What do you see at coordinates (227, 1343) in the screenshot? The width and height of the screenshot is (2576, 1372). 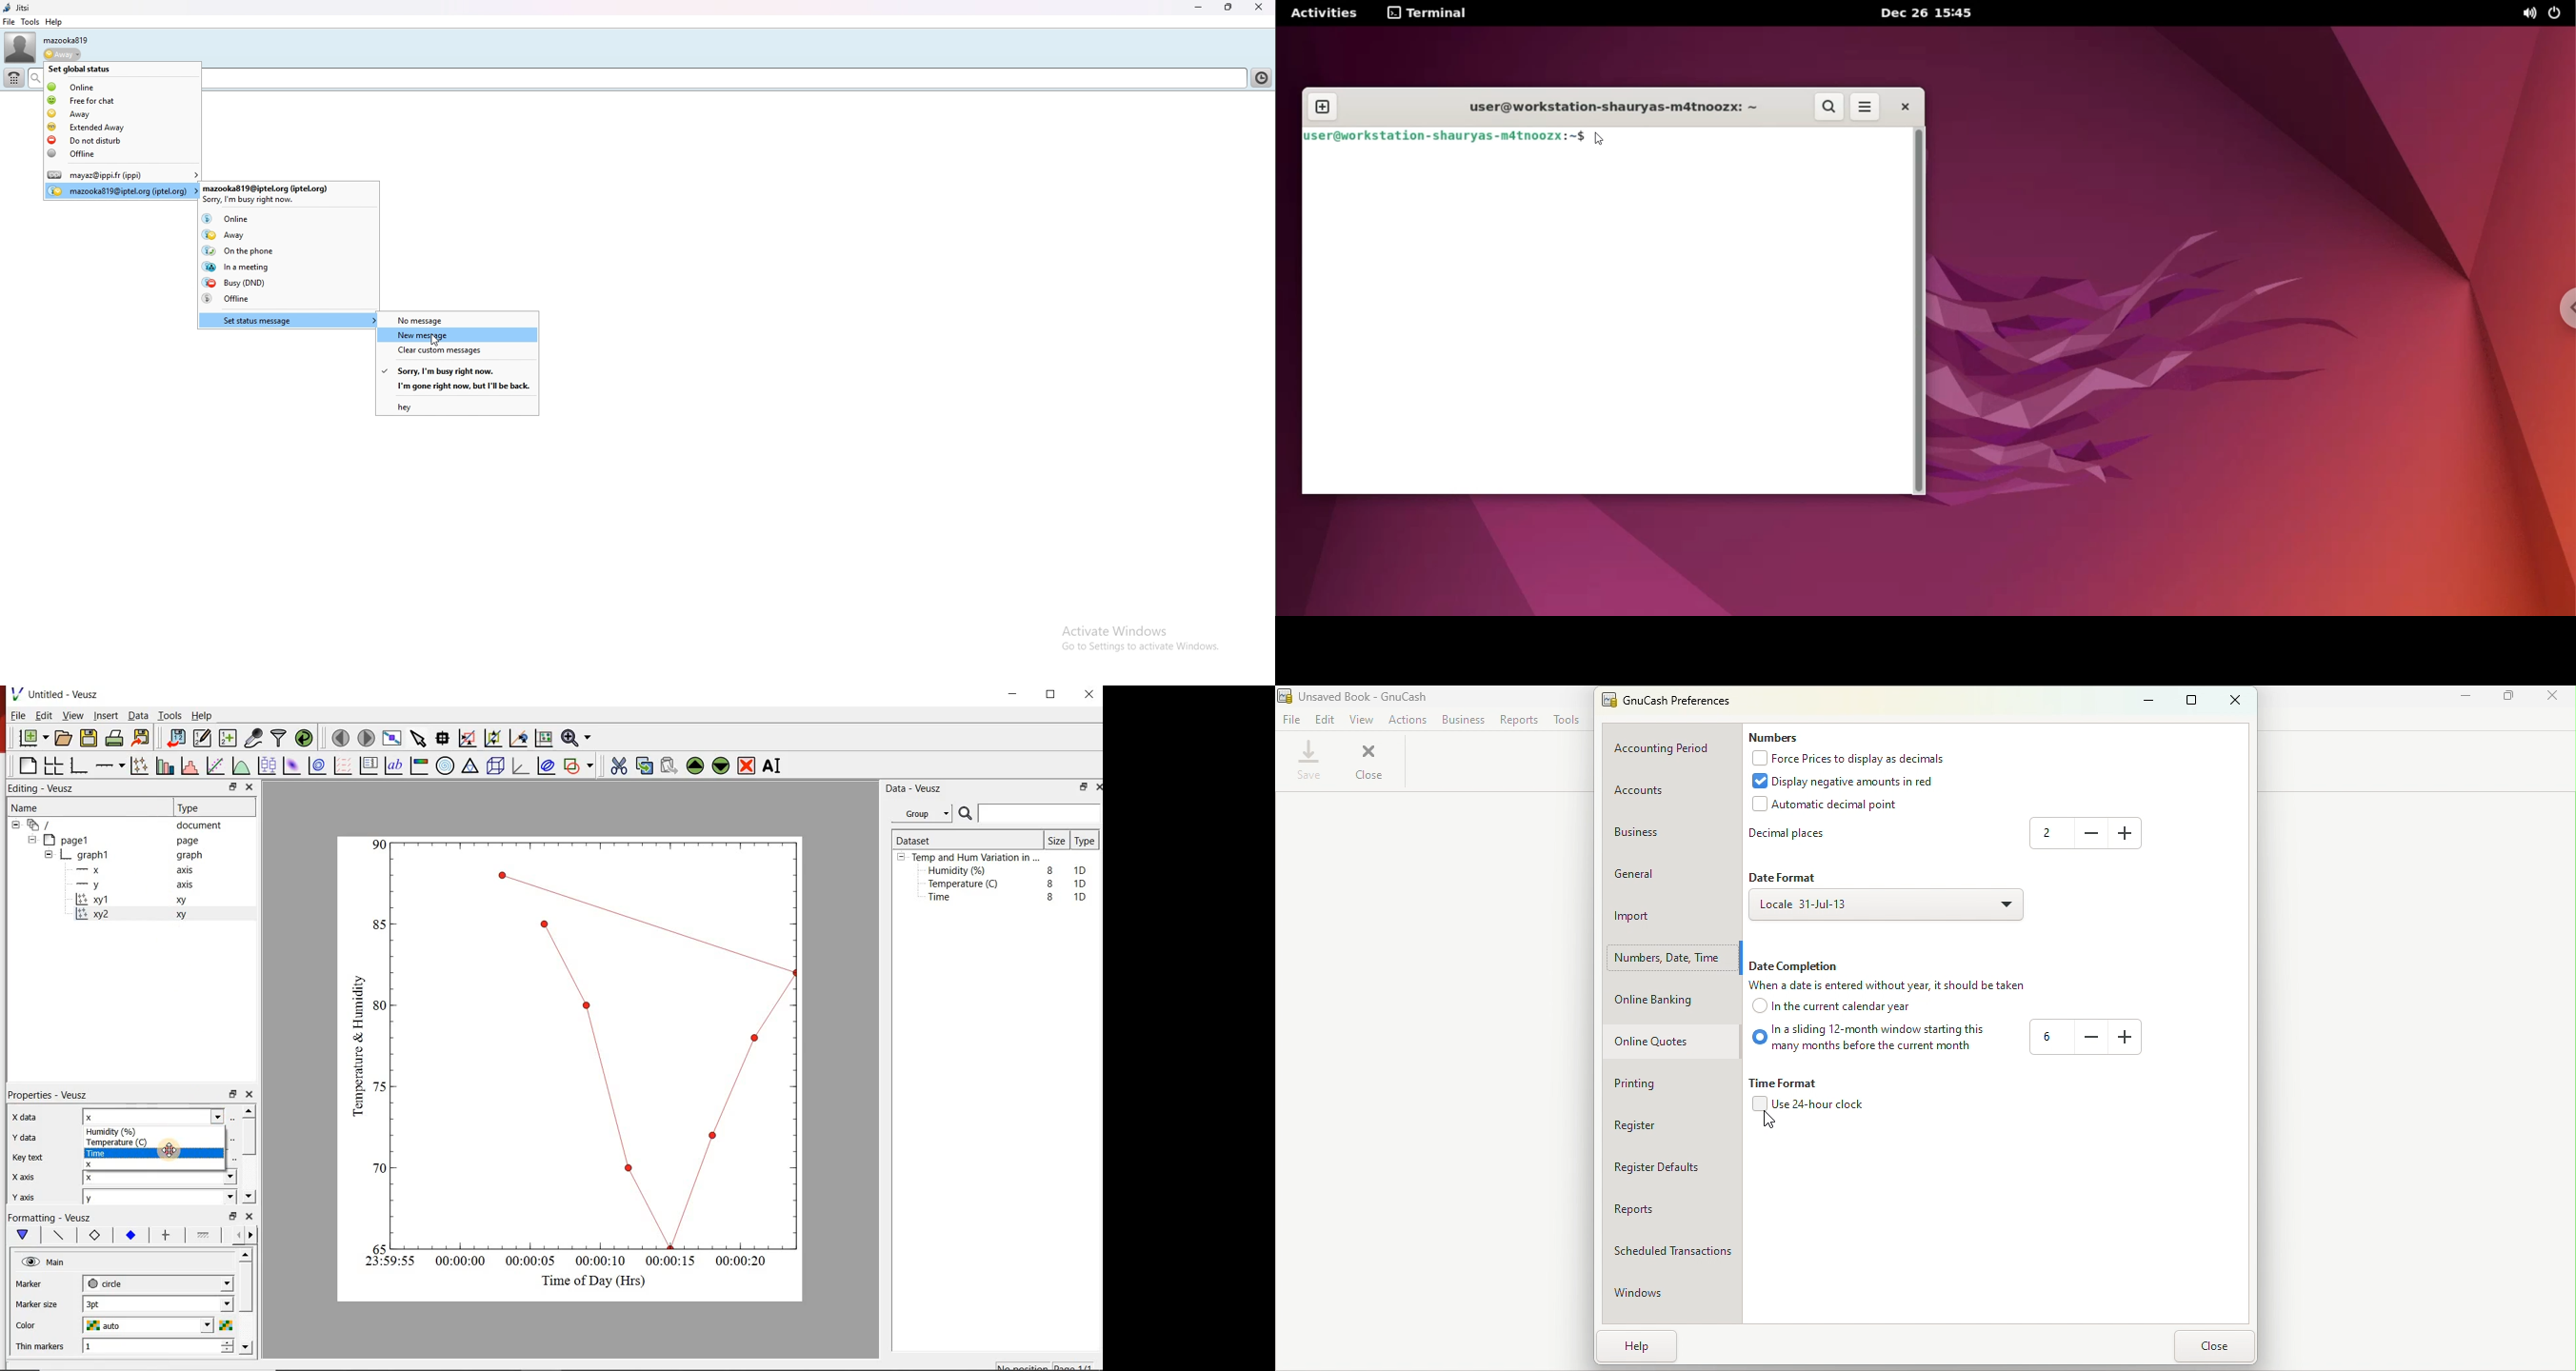 I see `increase` at bounding box center [227, 1343].